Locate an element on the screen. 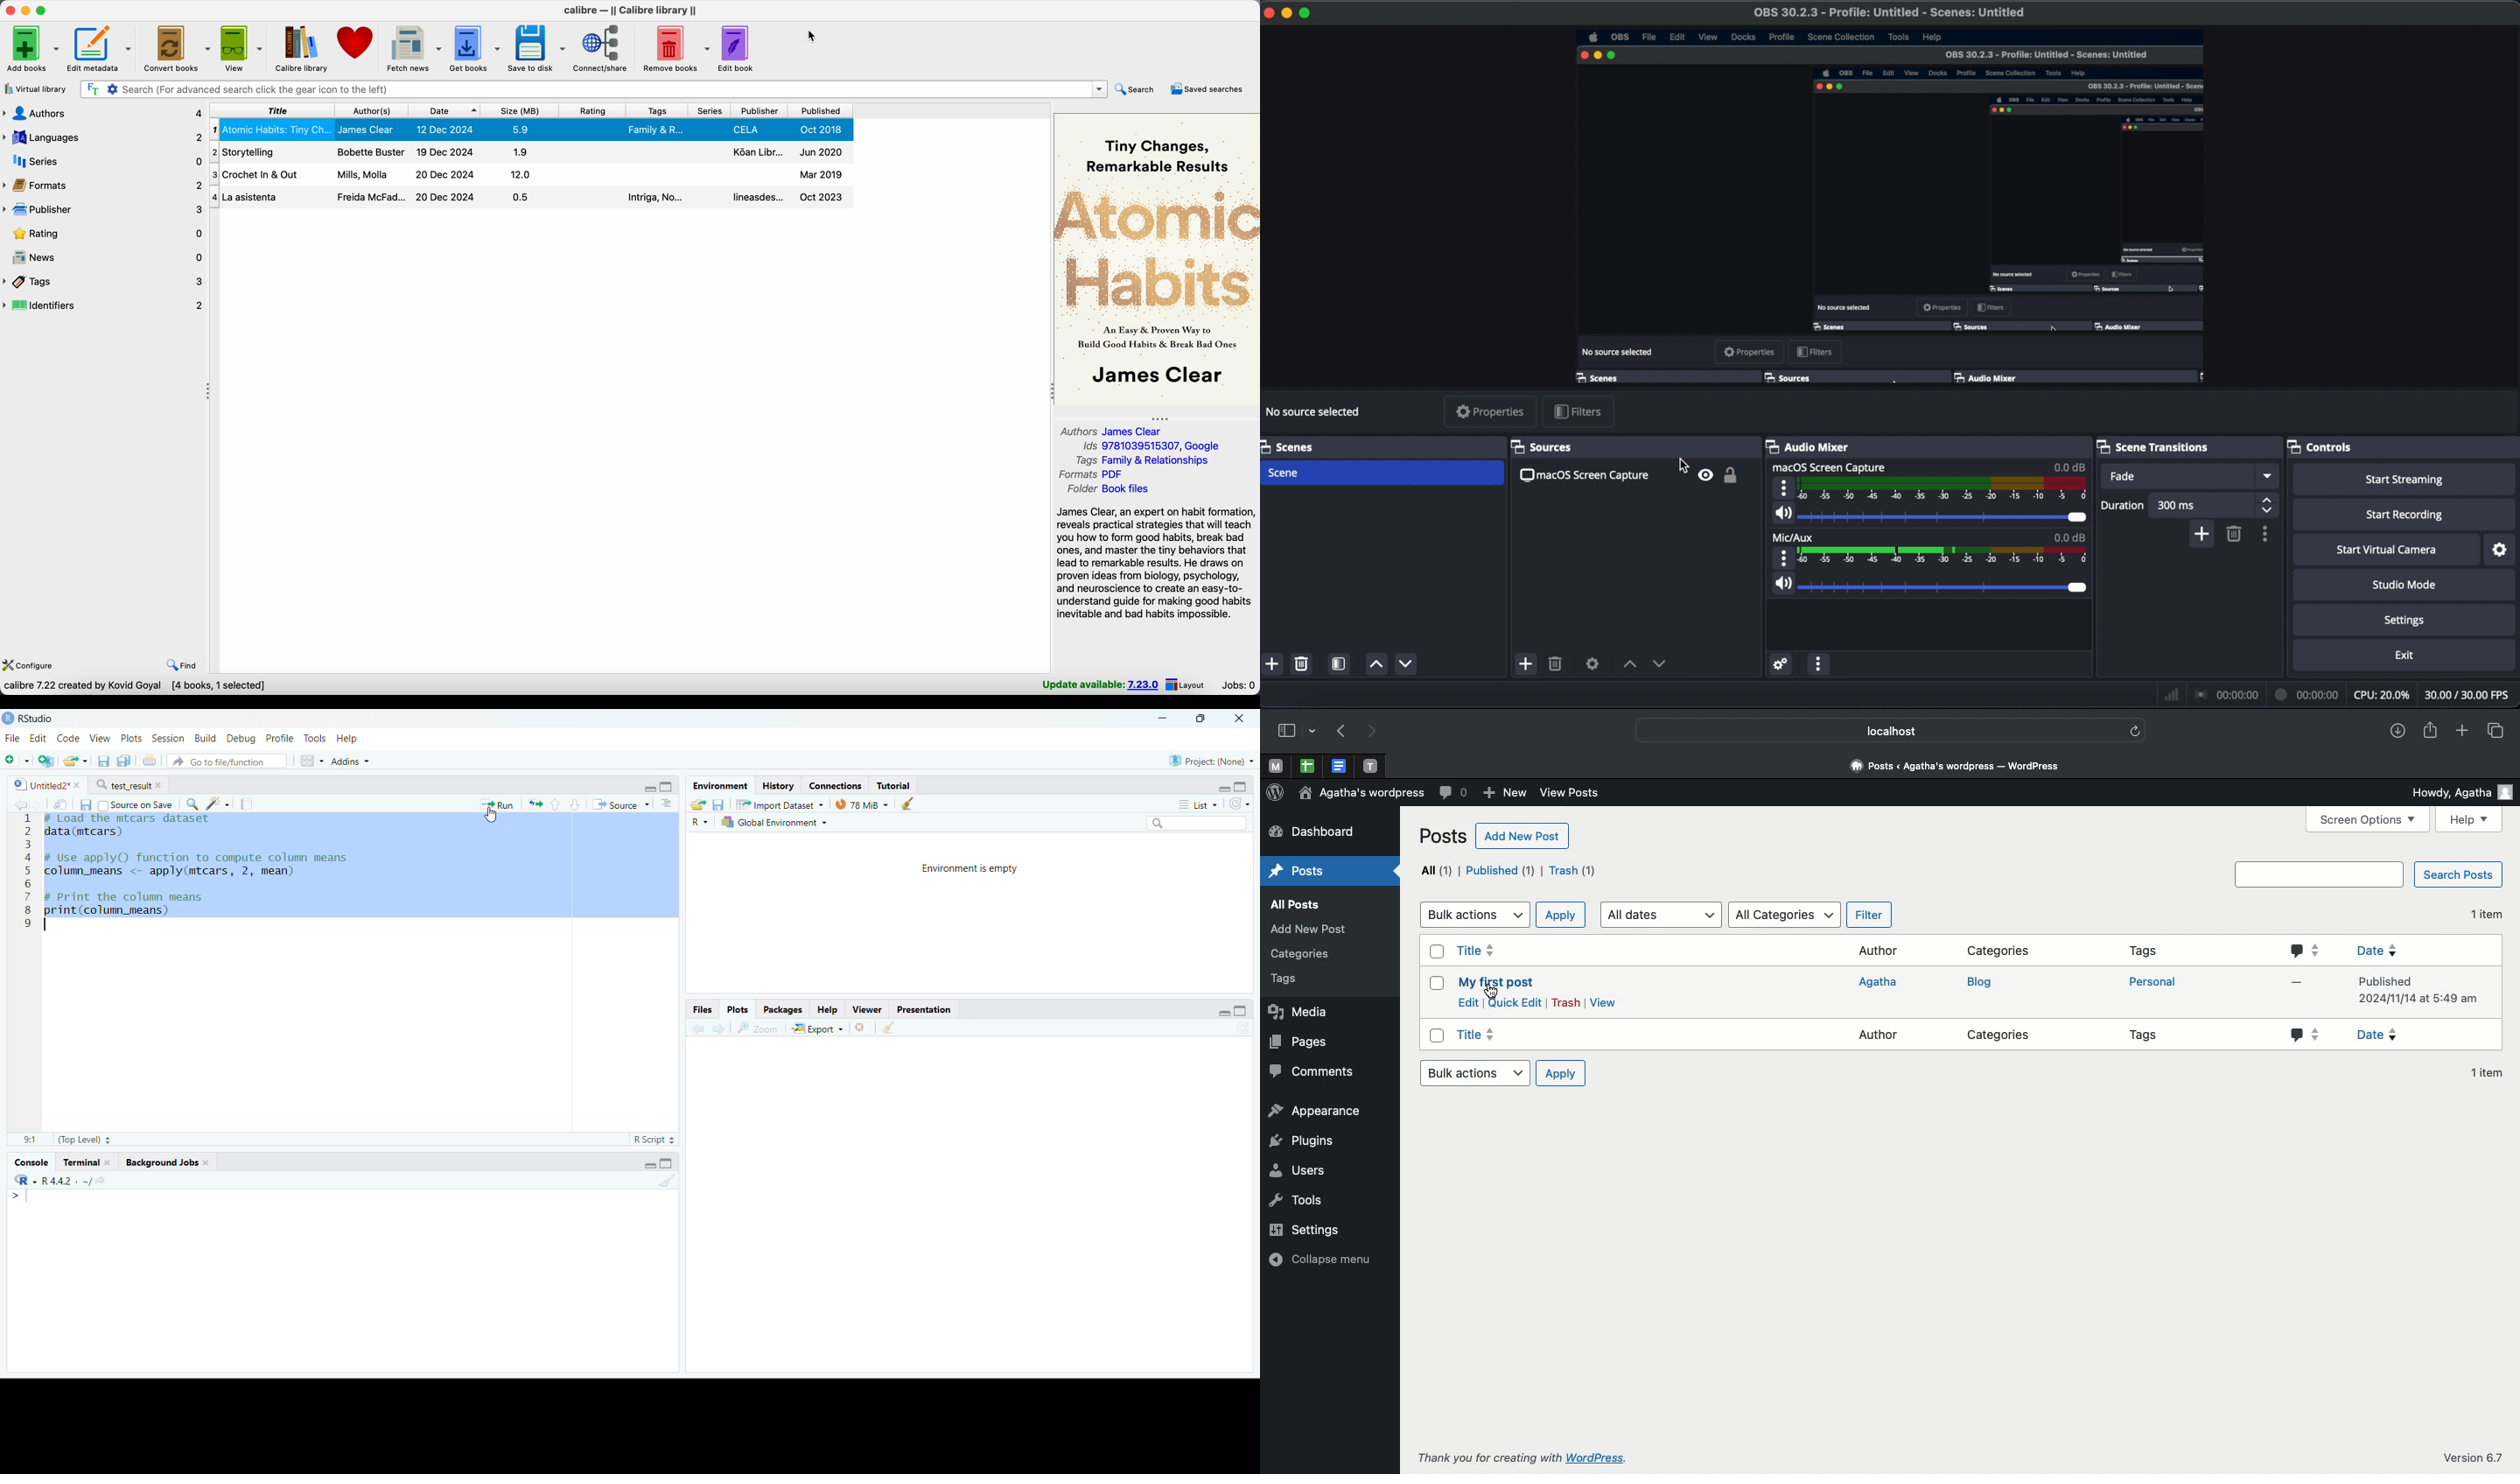 This screenshot has width=2520, height=1484. mic/aux is located at coordinates (1794, 536).